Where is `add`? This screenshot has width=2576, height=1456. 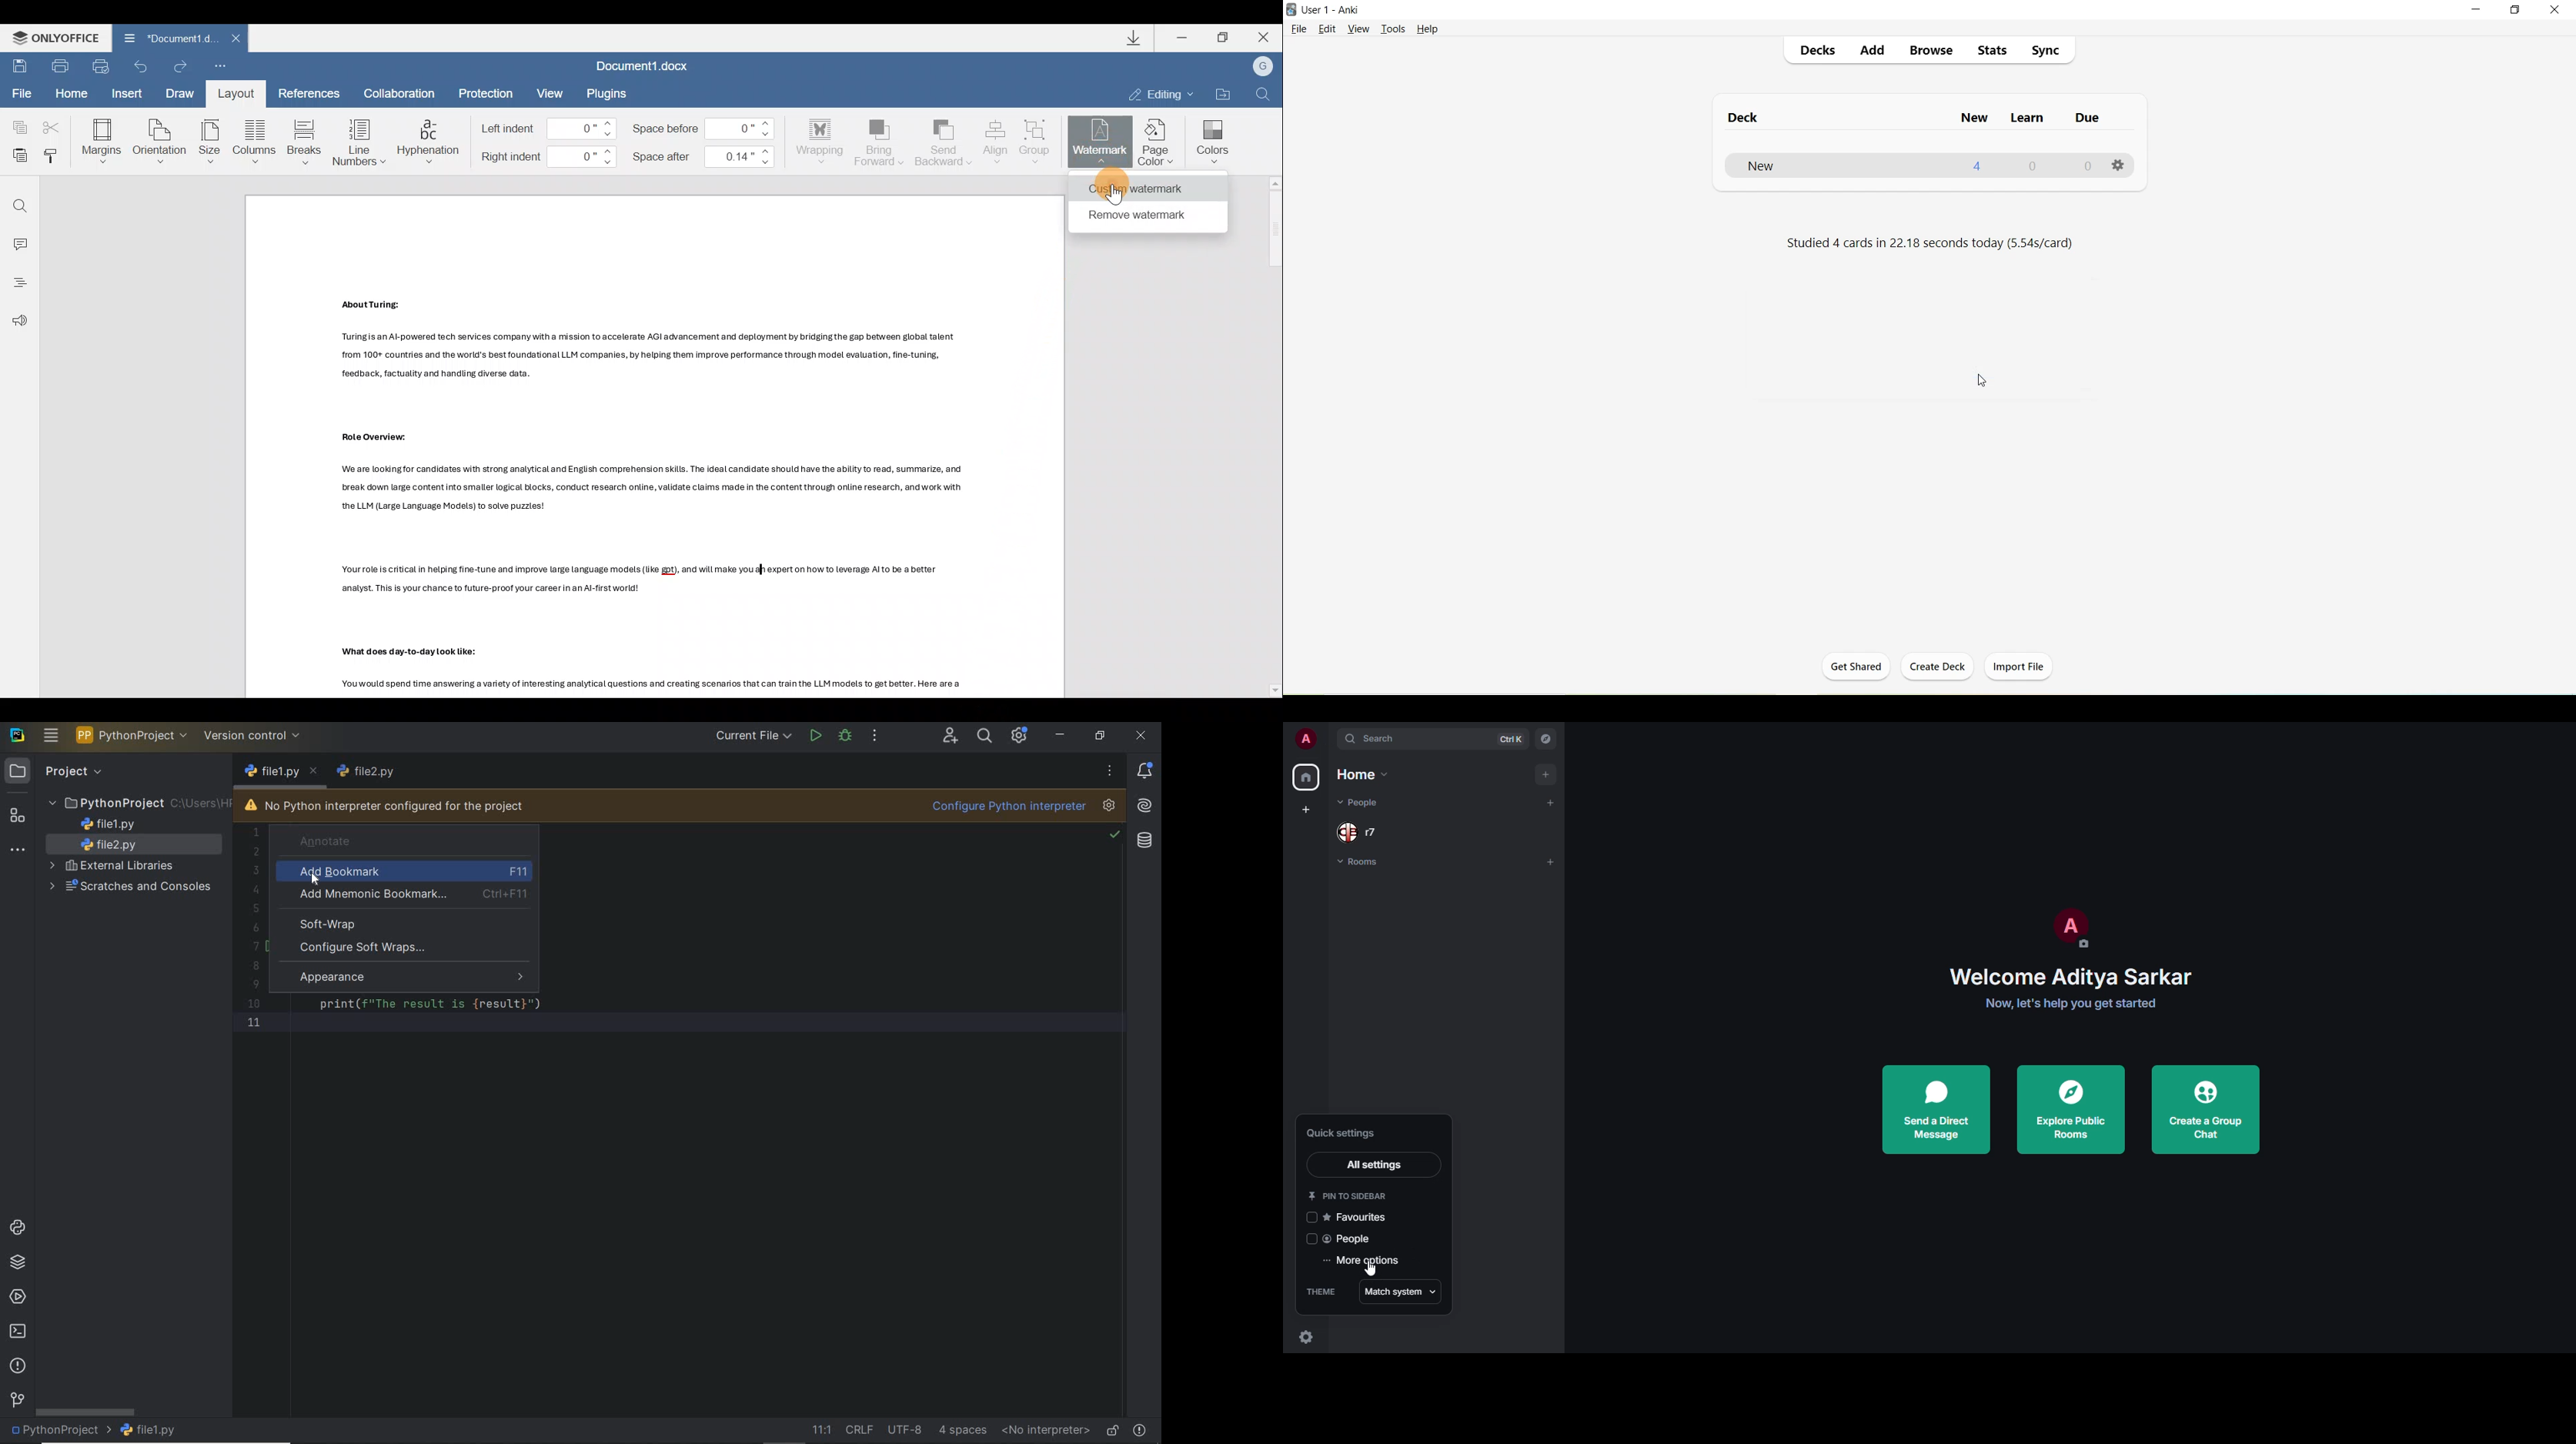
add is located at coordinates (1552, 801).